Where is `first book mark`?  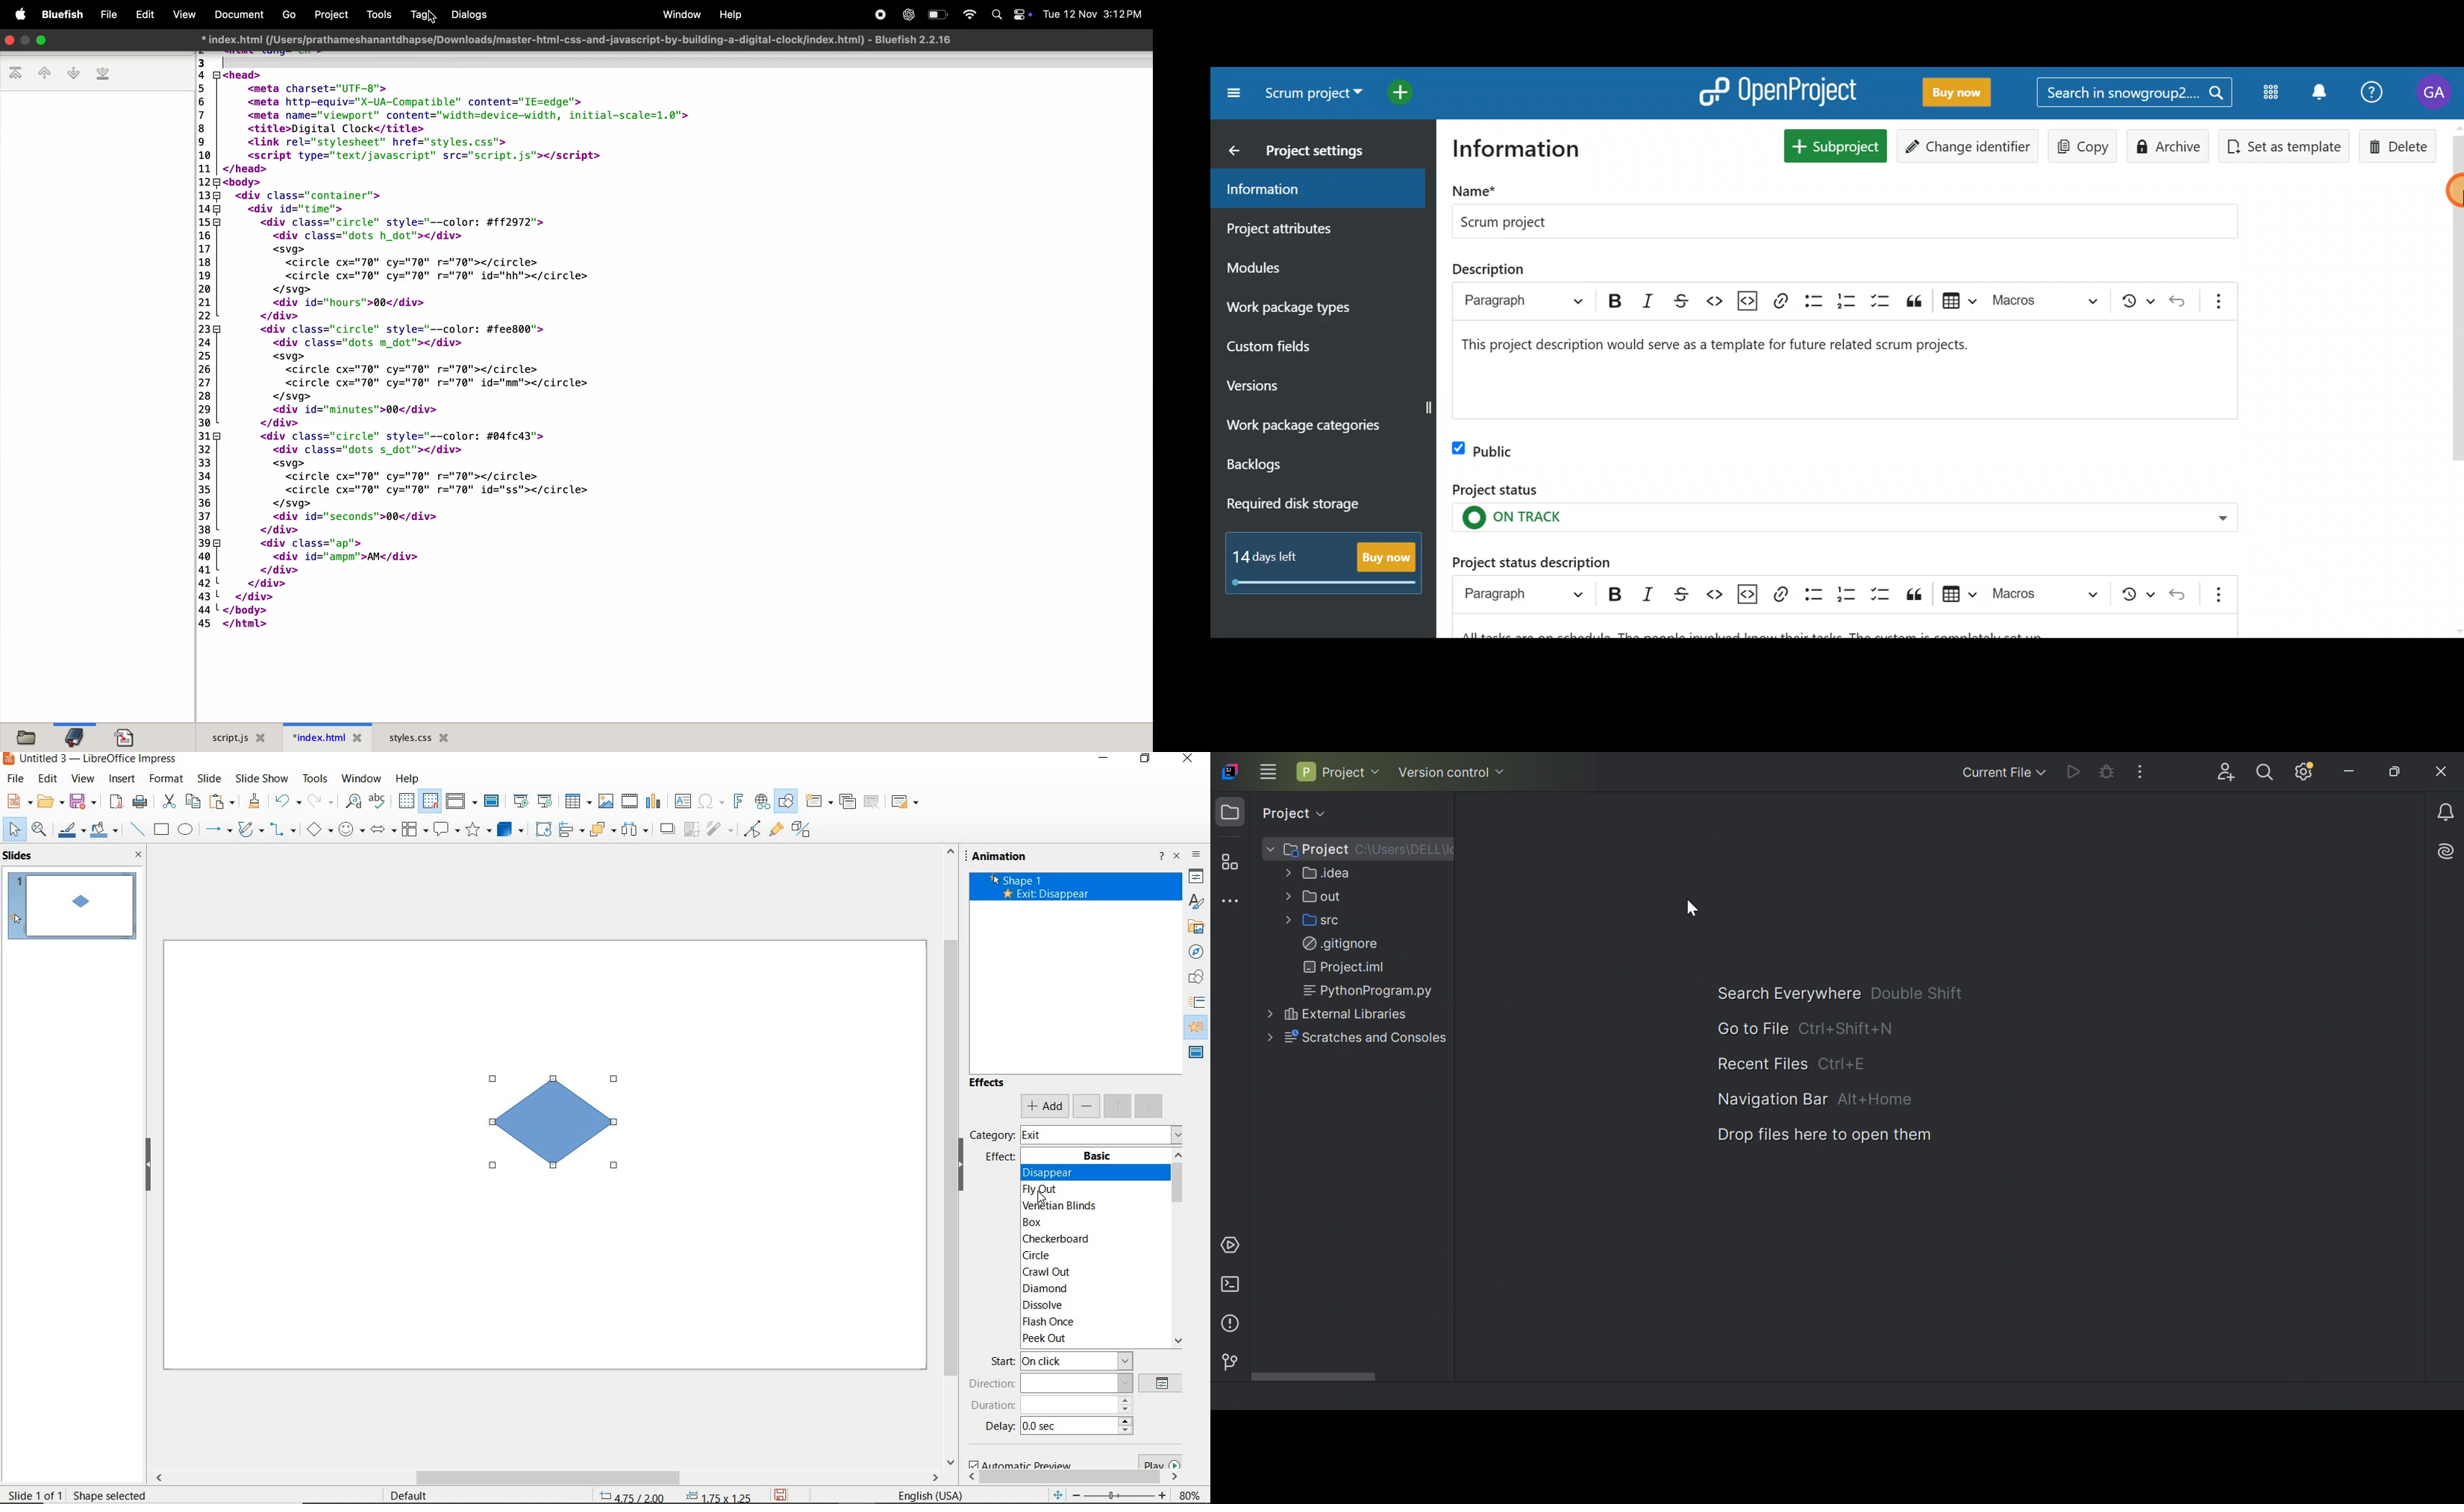 first book mark is located at coordinates (18, 74).